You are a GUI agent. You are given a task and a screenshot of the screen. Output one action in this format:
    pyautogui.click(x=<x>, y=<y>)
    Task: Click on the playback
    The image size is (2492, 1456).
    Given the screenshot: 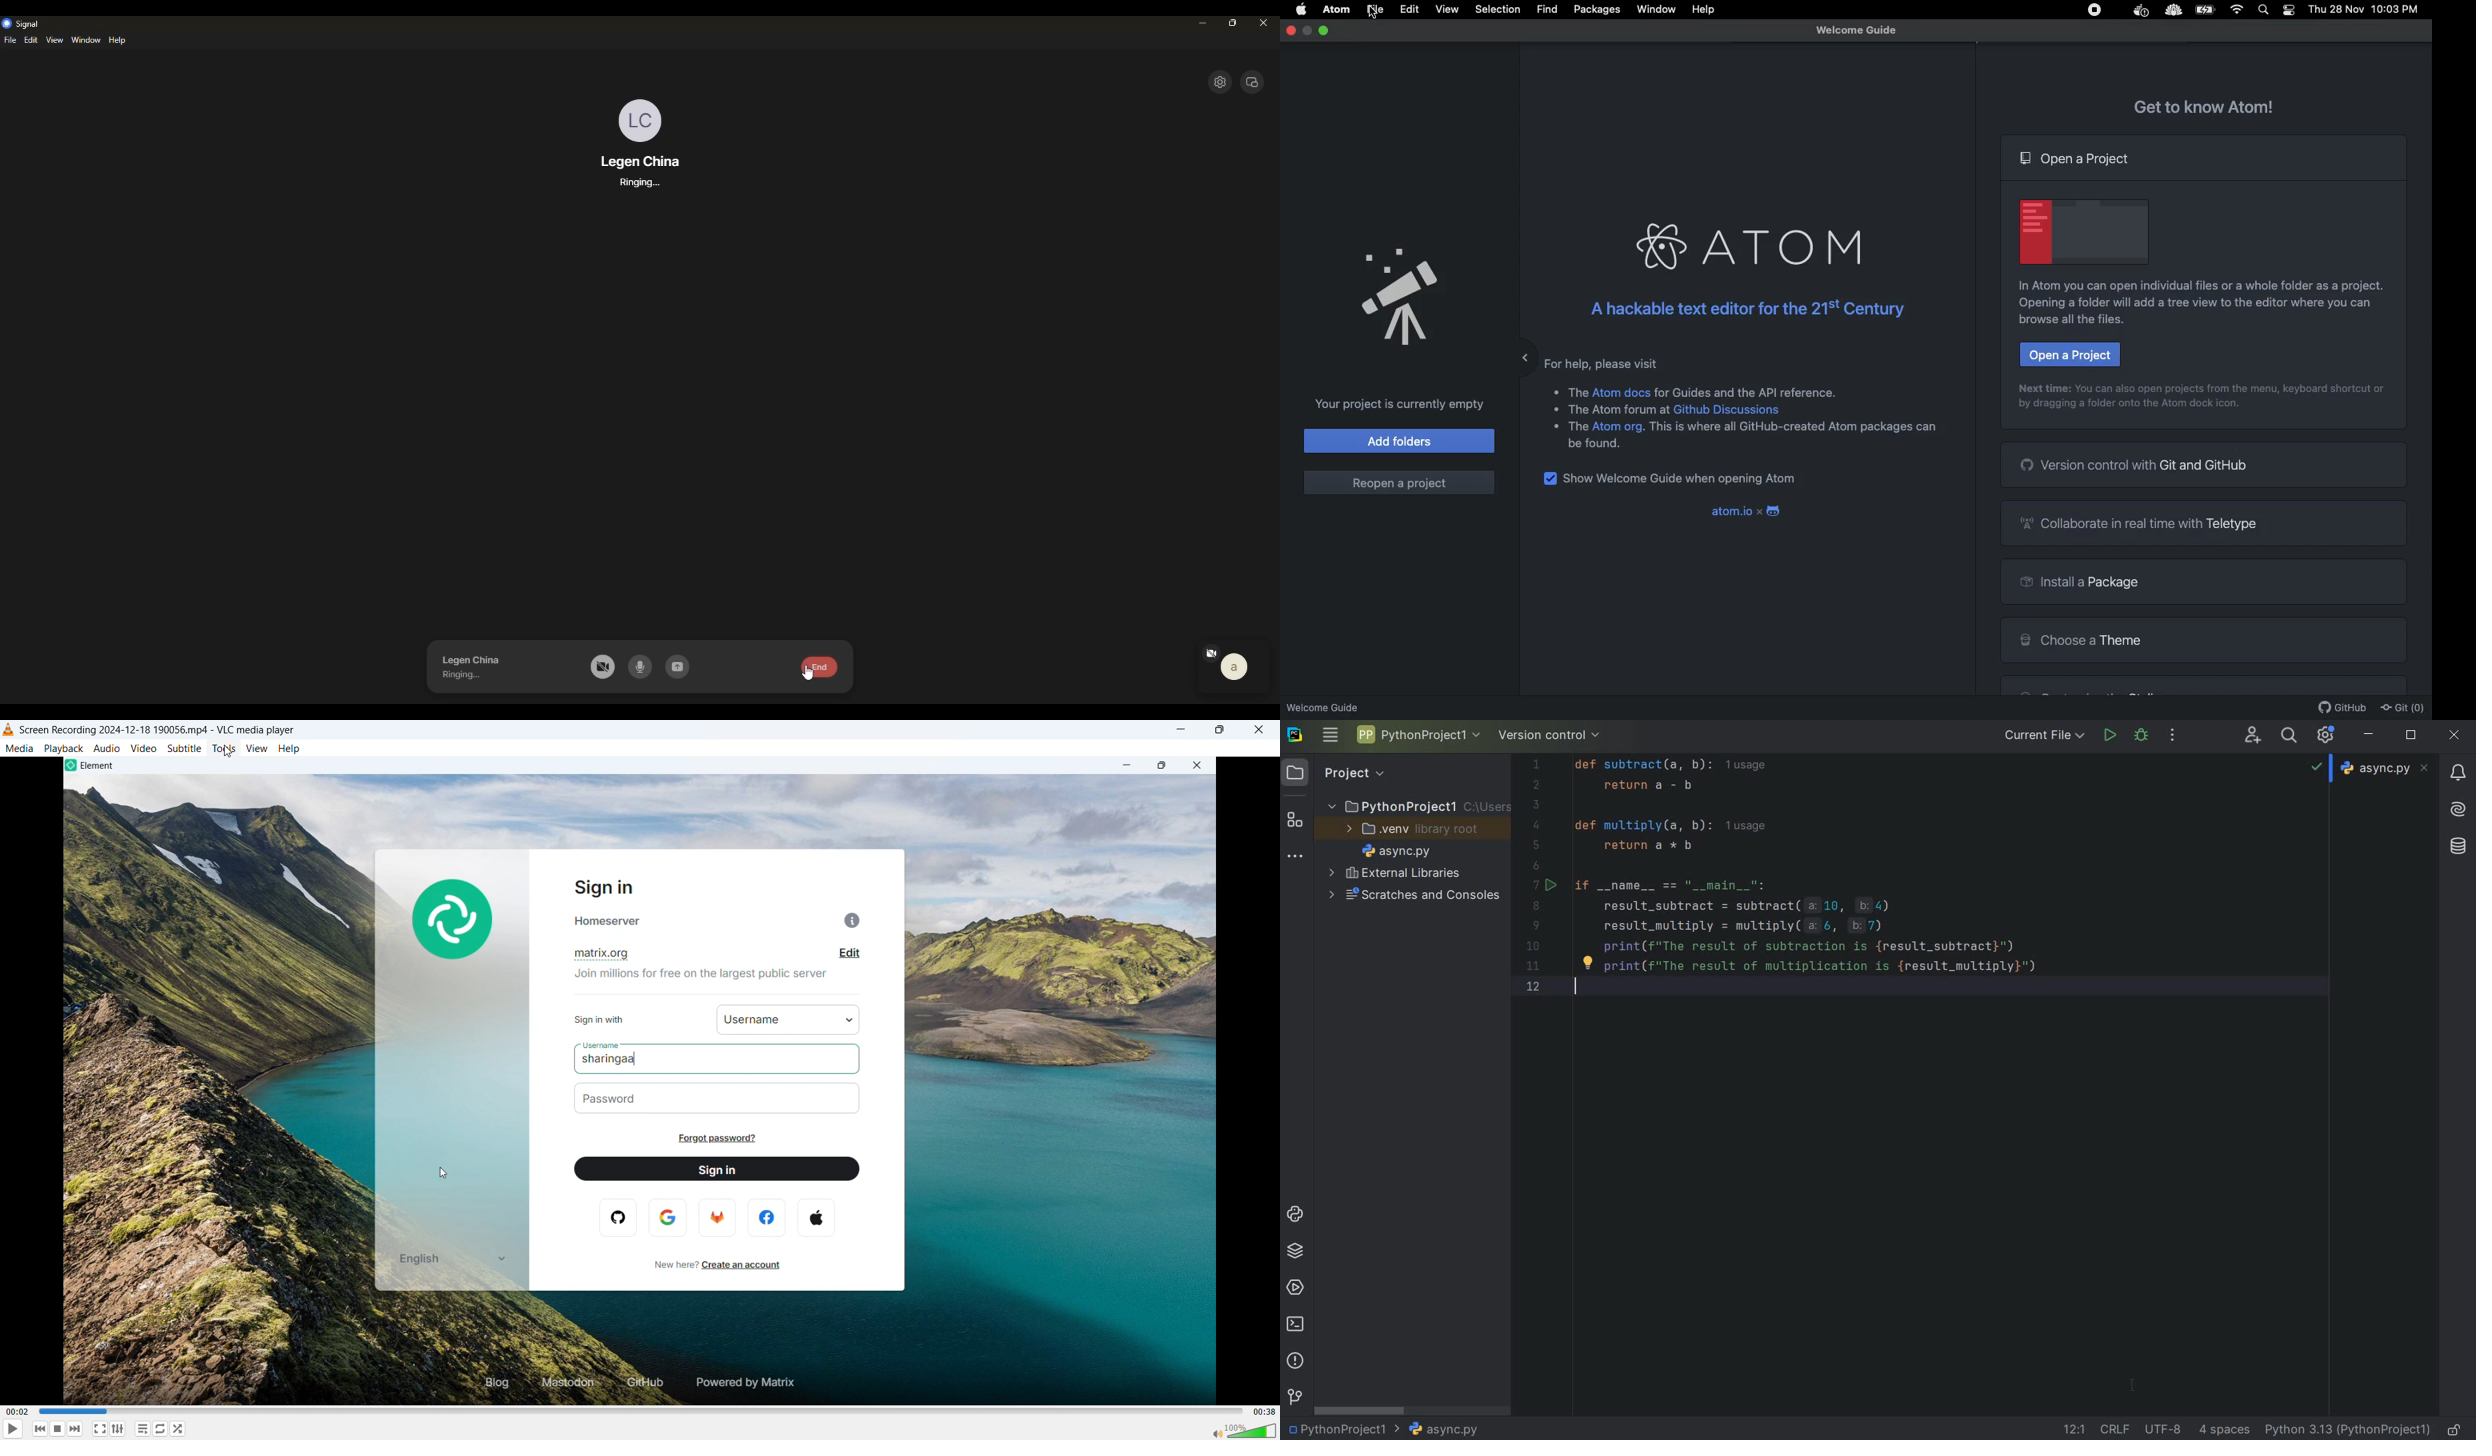 What is the action you would take?
    pyautogui.click(x=64, y=749)
    